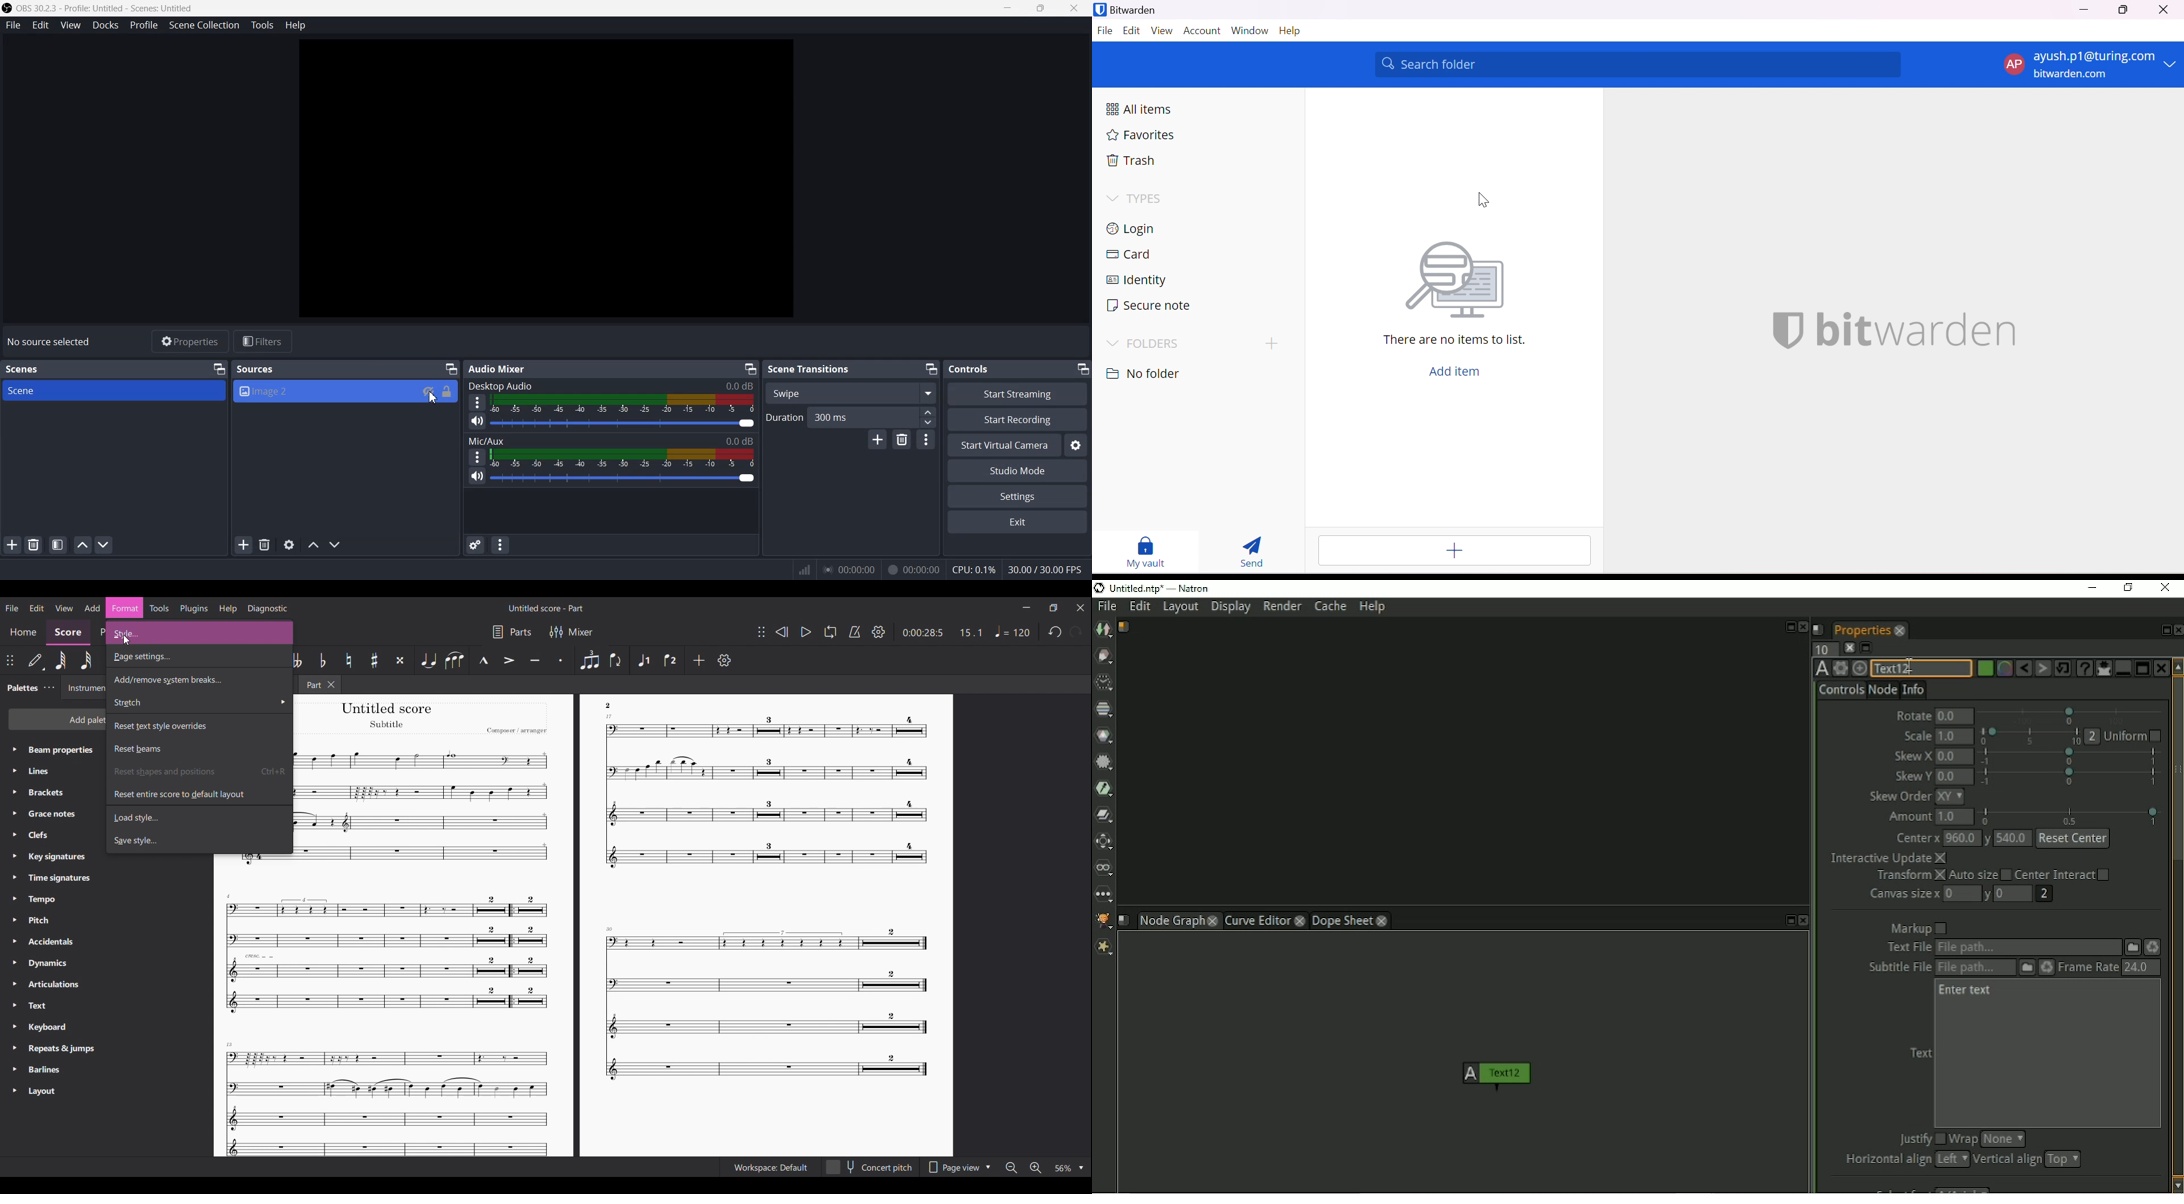 This screenshot has width=2184, height=1204. I want to click on Float pane, so click(1788, 625).